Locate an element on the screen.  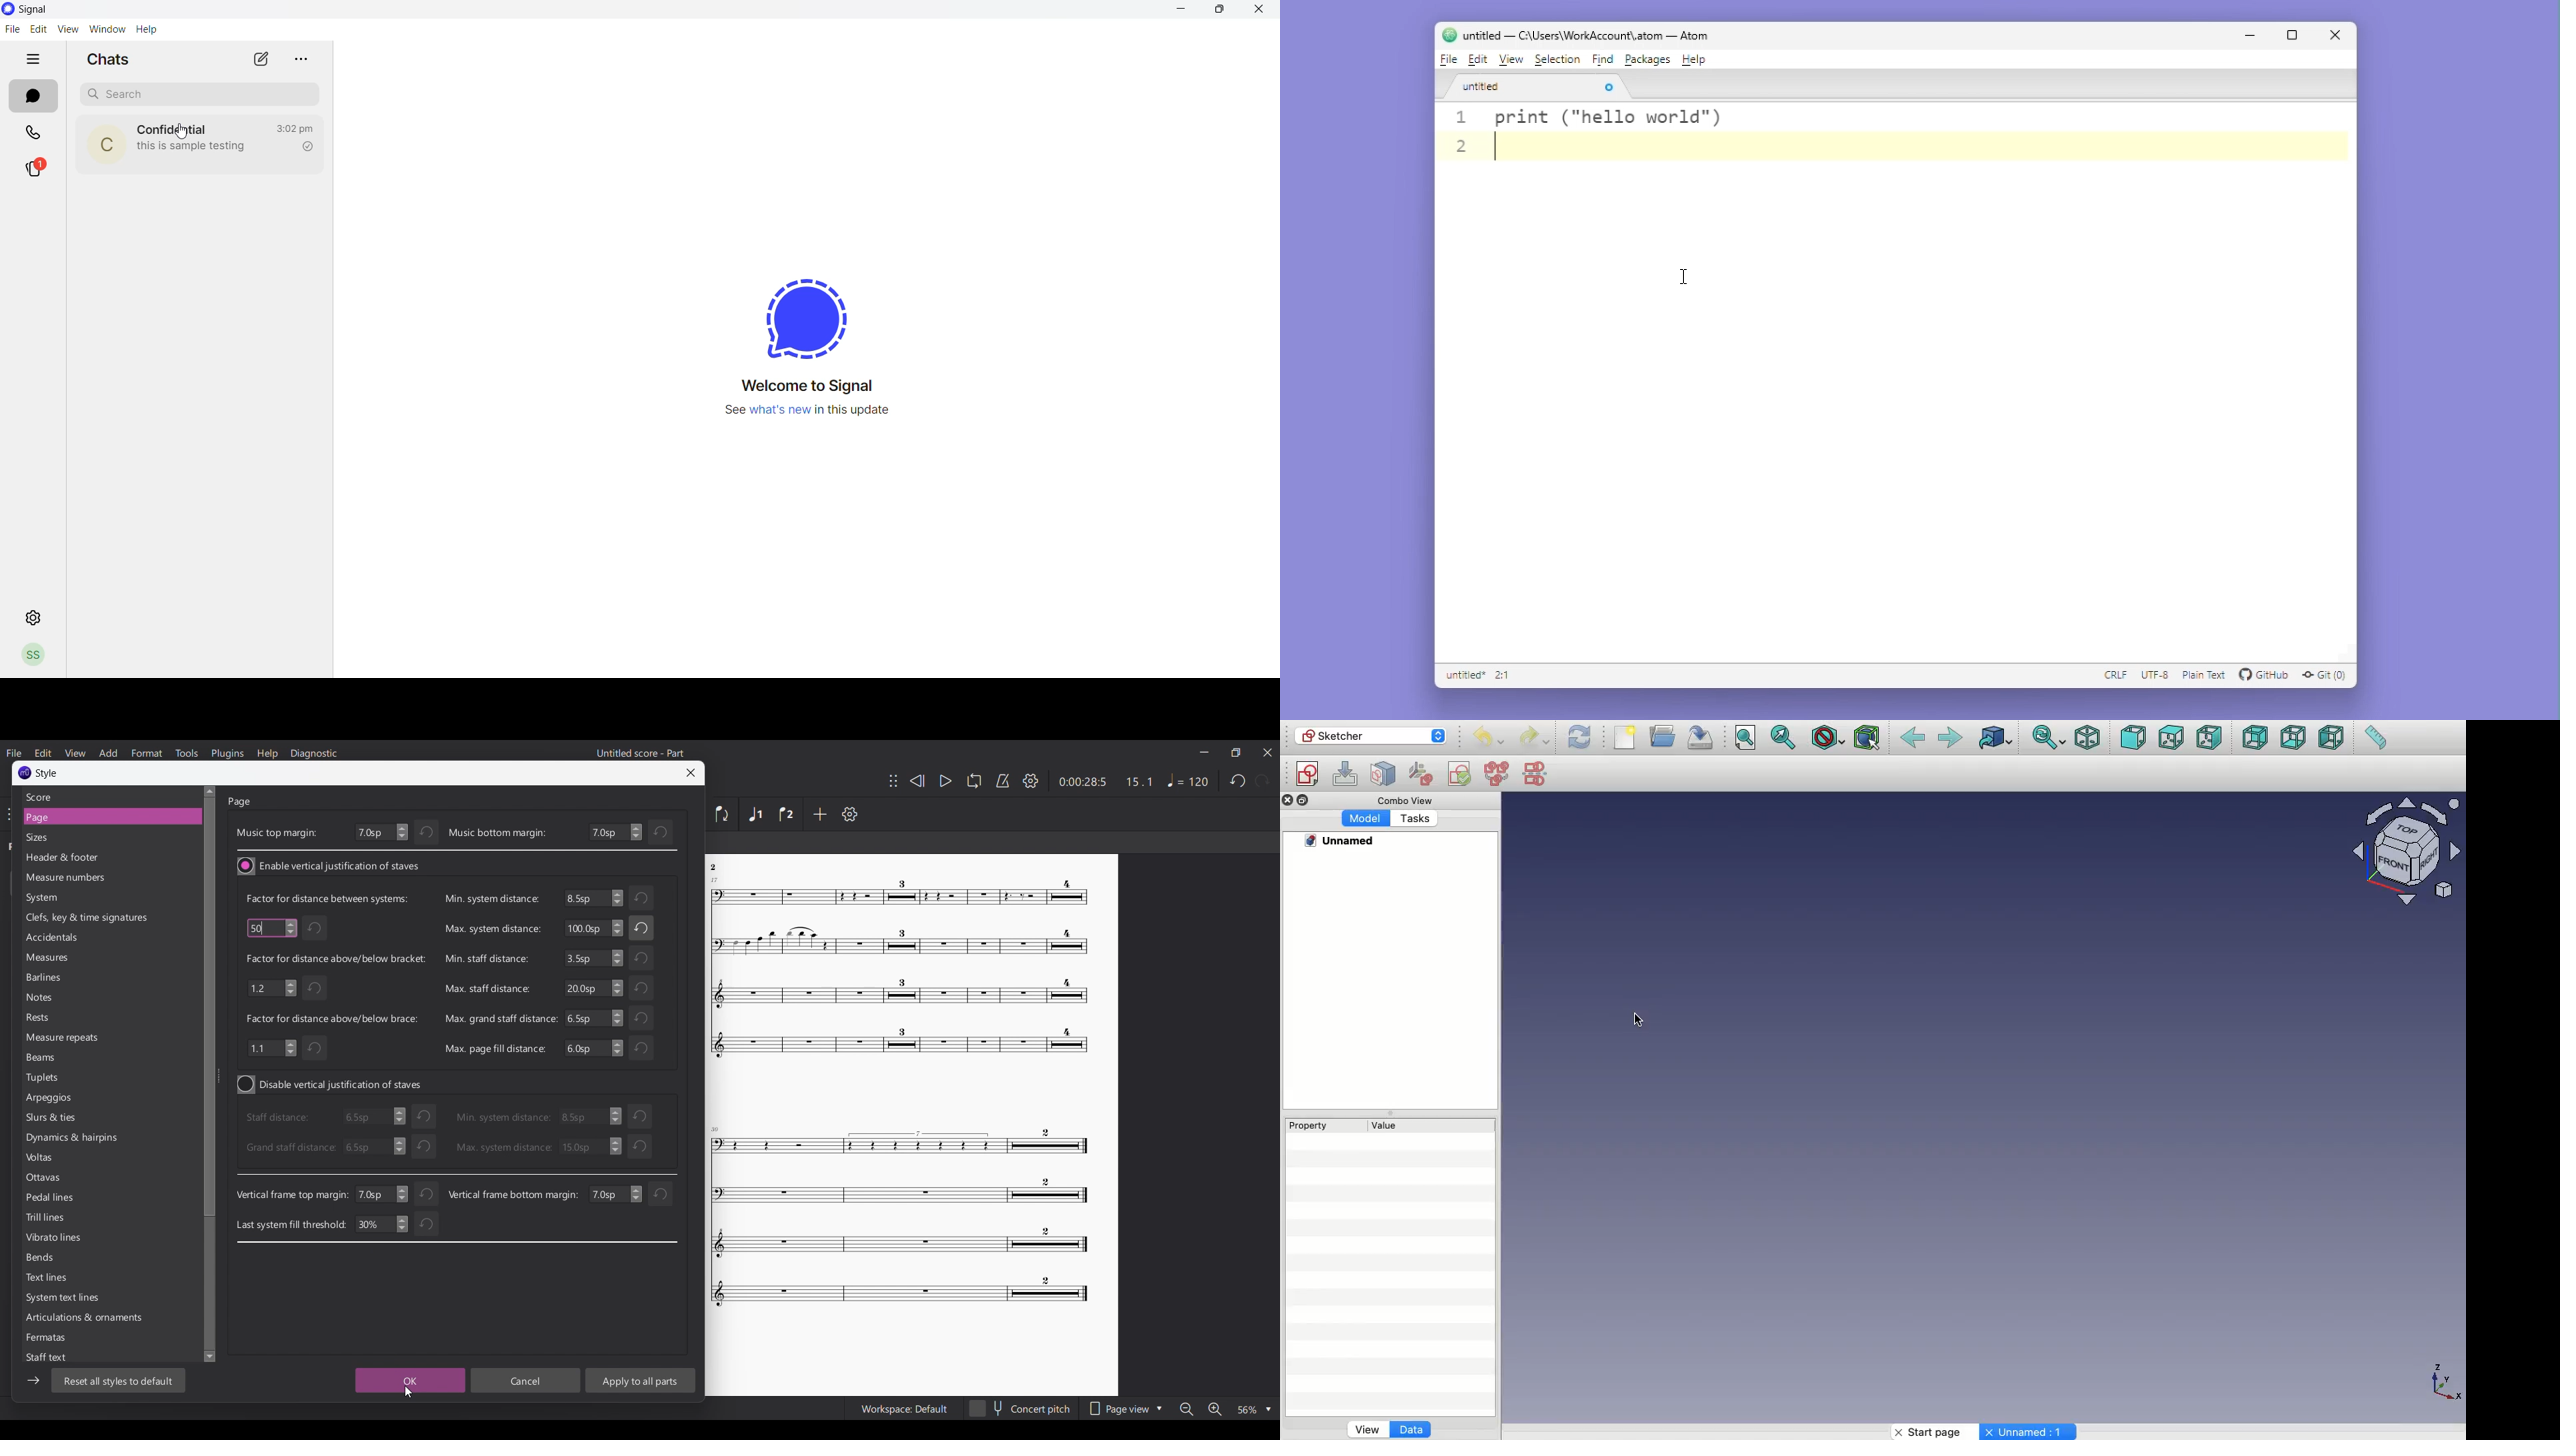
Beams is located at coordinates (64, 1059).